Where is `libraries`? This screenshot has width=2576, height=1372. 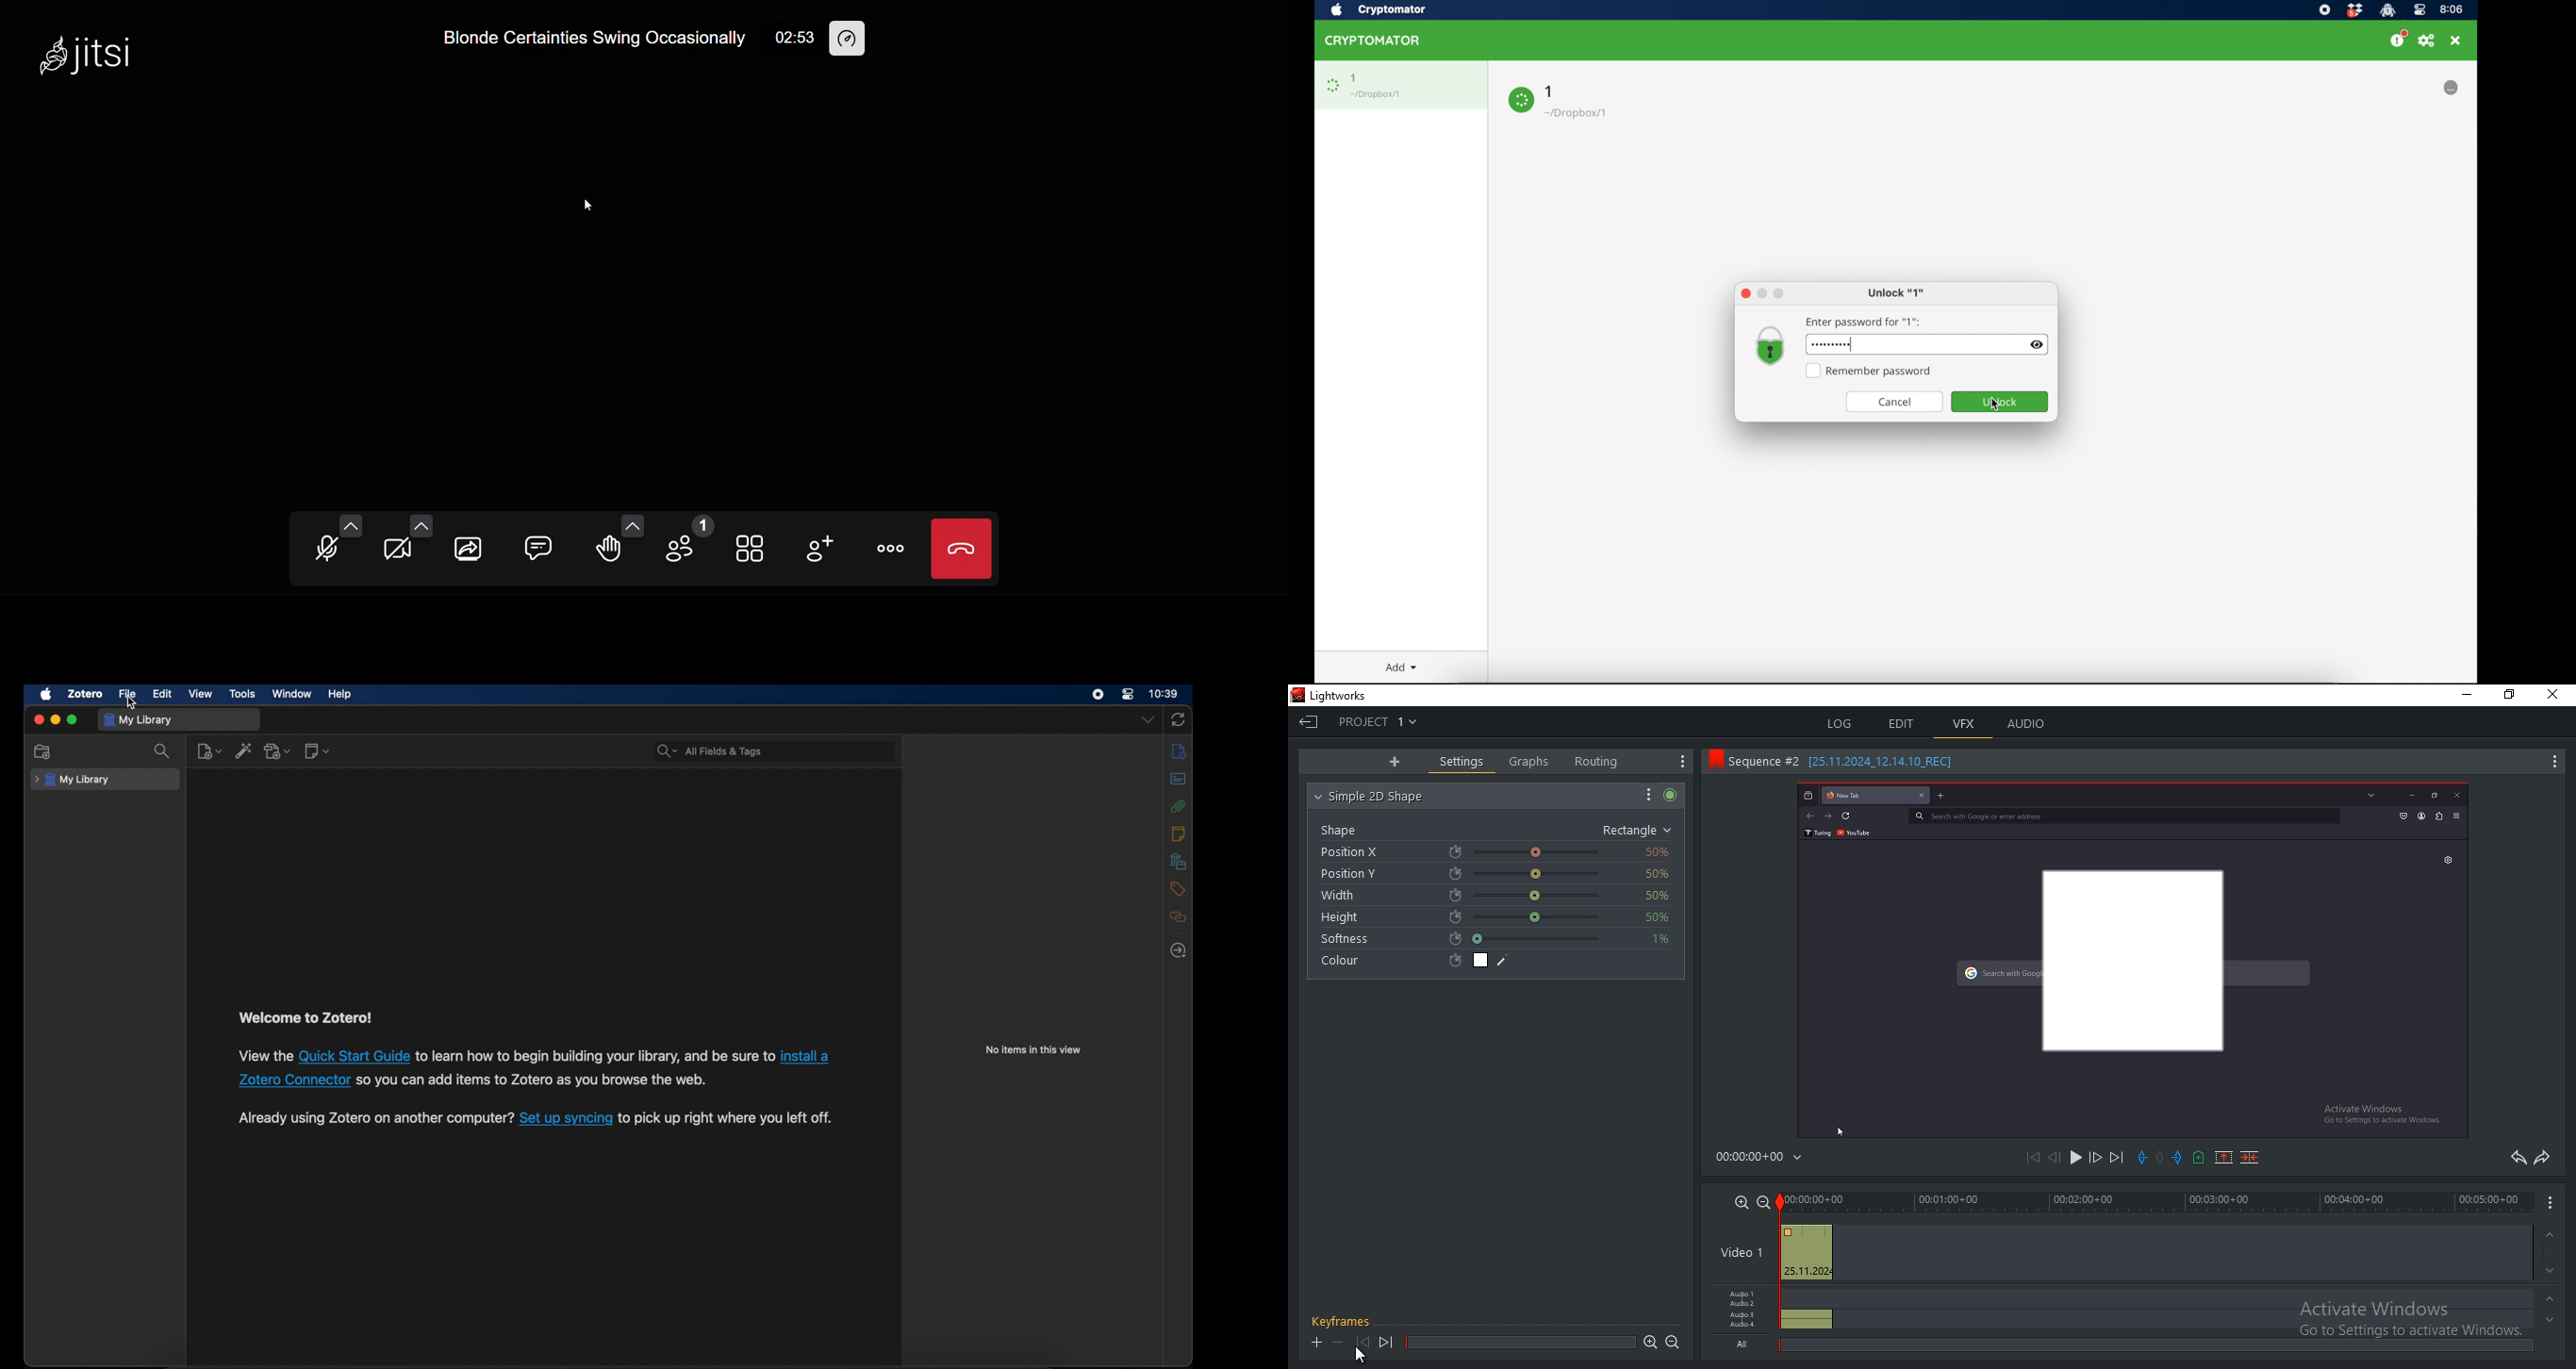 libraries is located at coordinates (1179, 861).